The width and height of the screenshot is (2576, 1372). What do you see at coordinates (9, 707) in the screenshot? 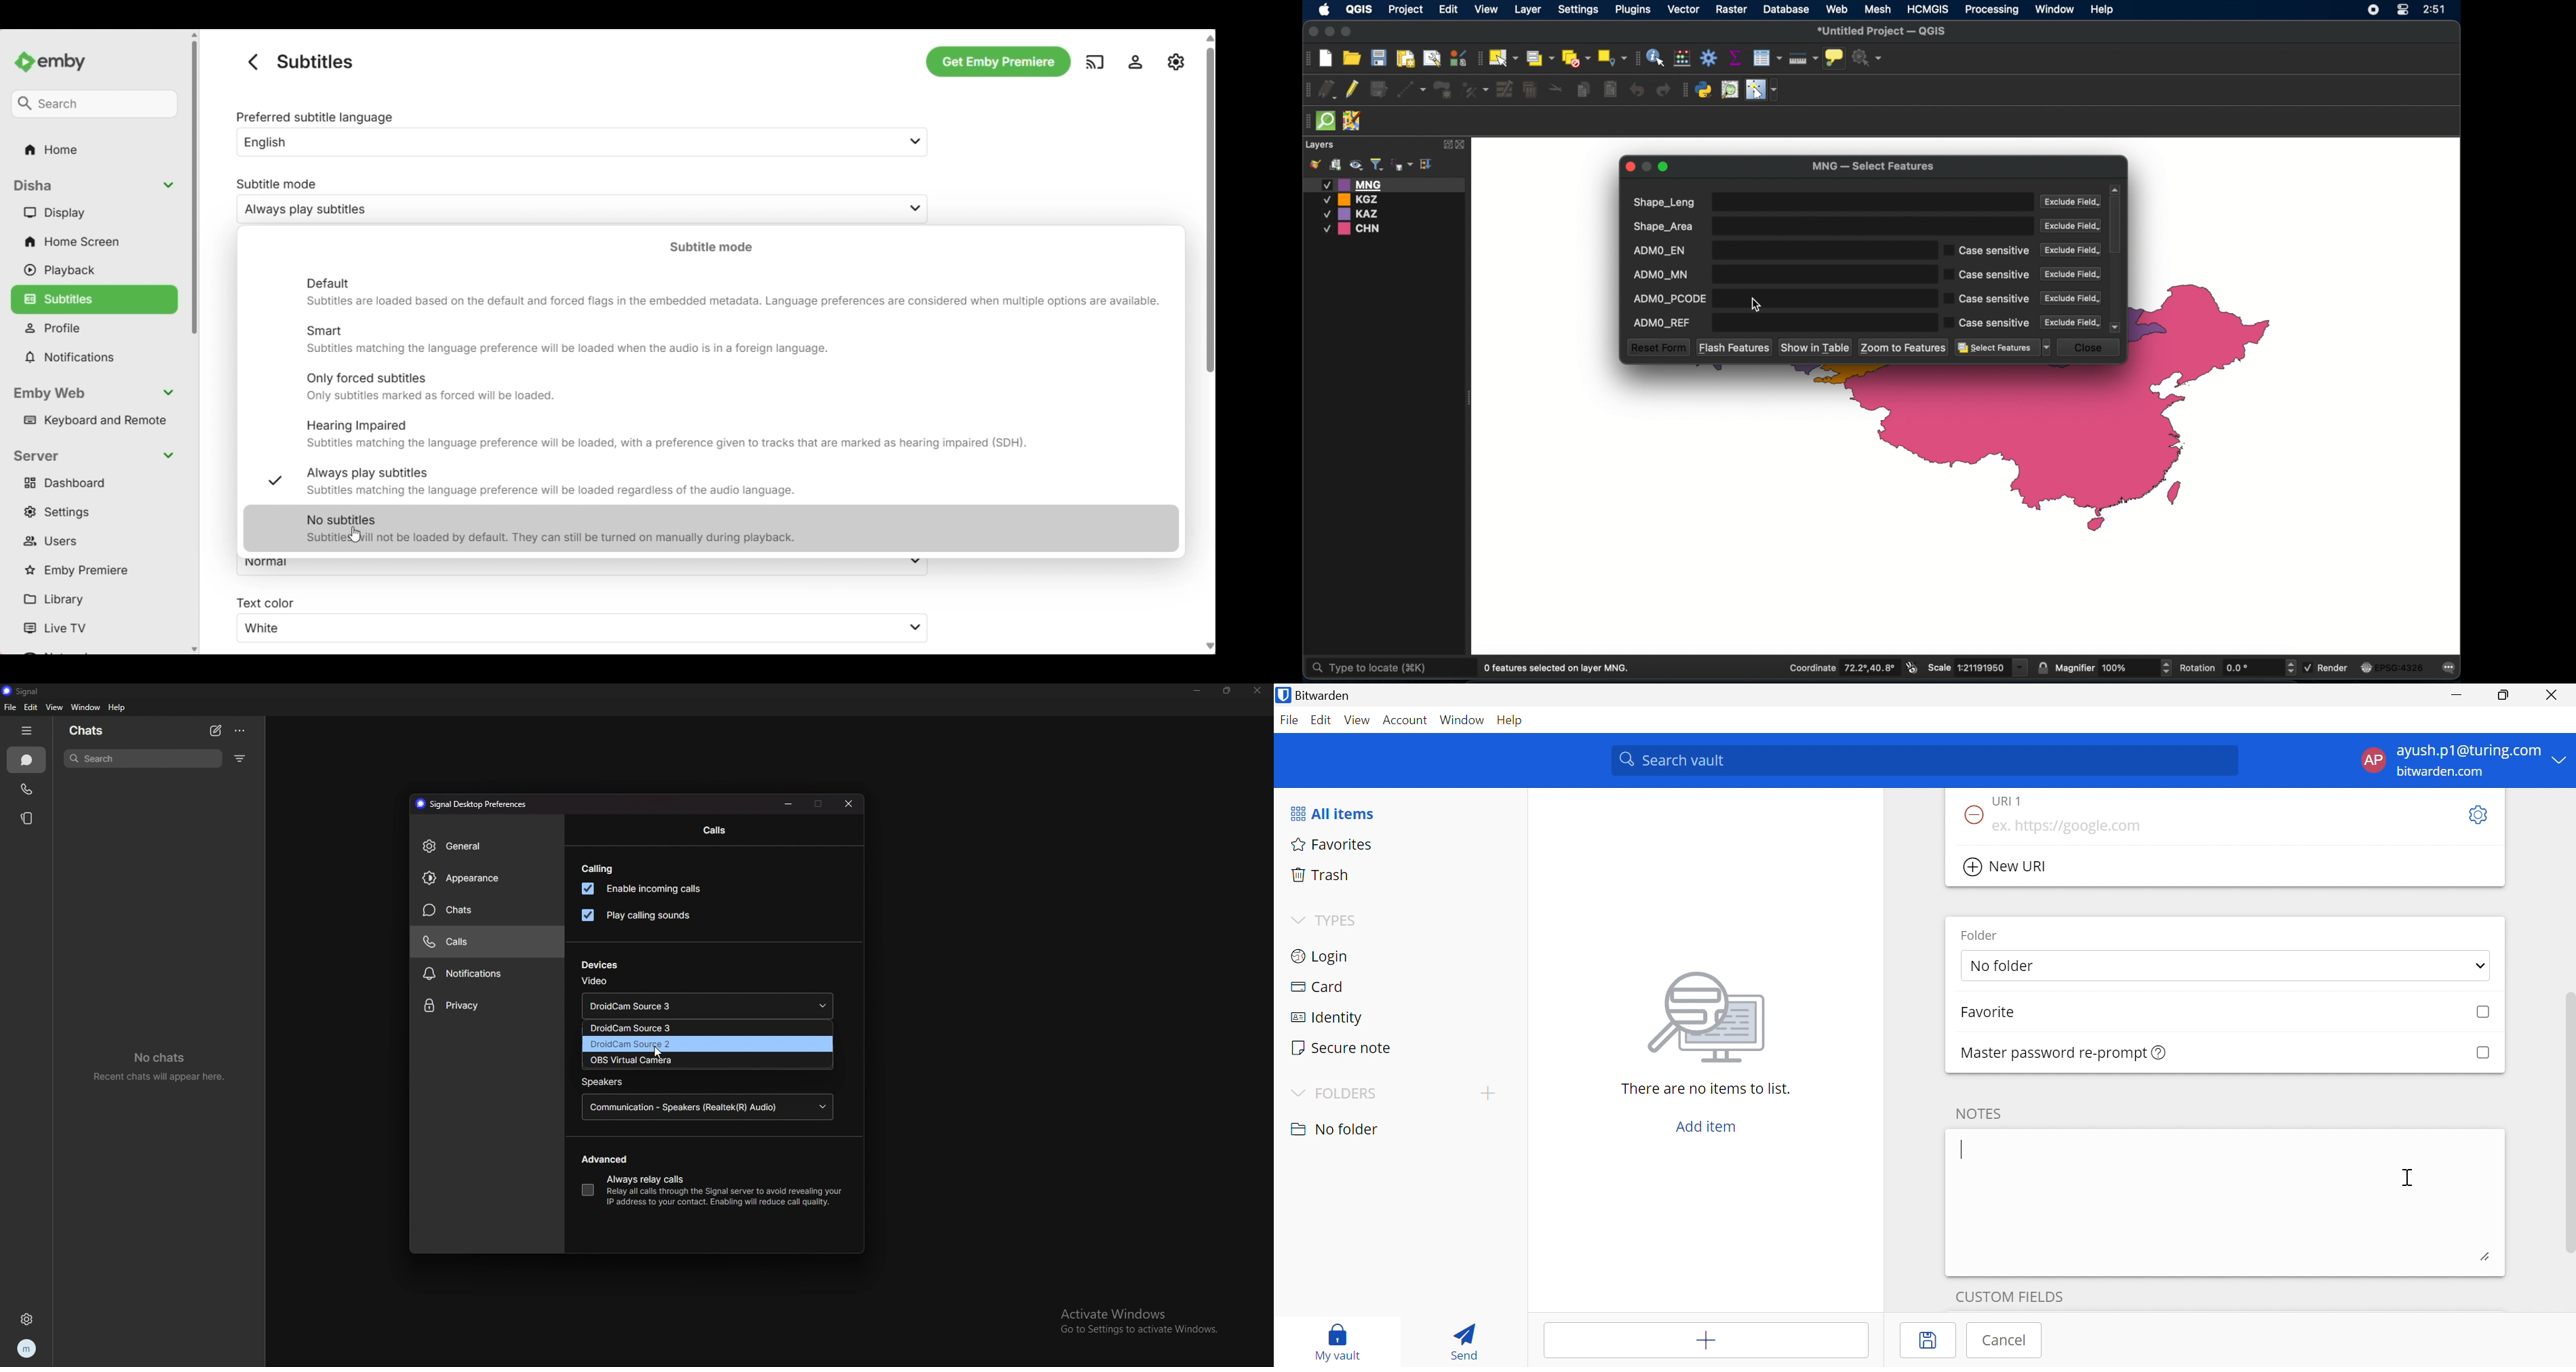
I see `file` at bounding box center [9, 707].